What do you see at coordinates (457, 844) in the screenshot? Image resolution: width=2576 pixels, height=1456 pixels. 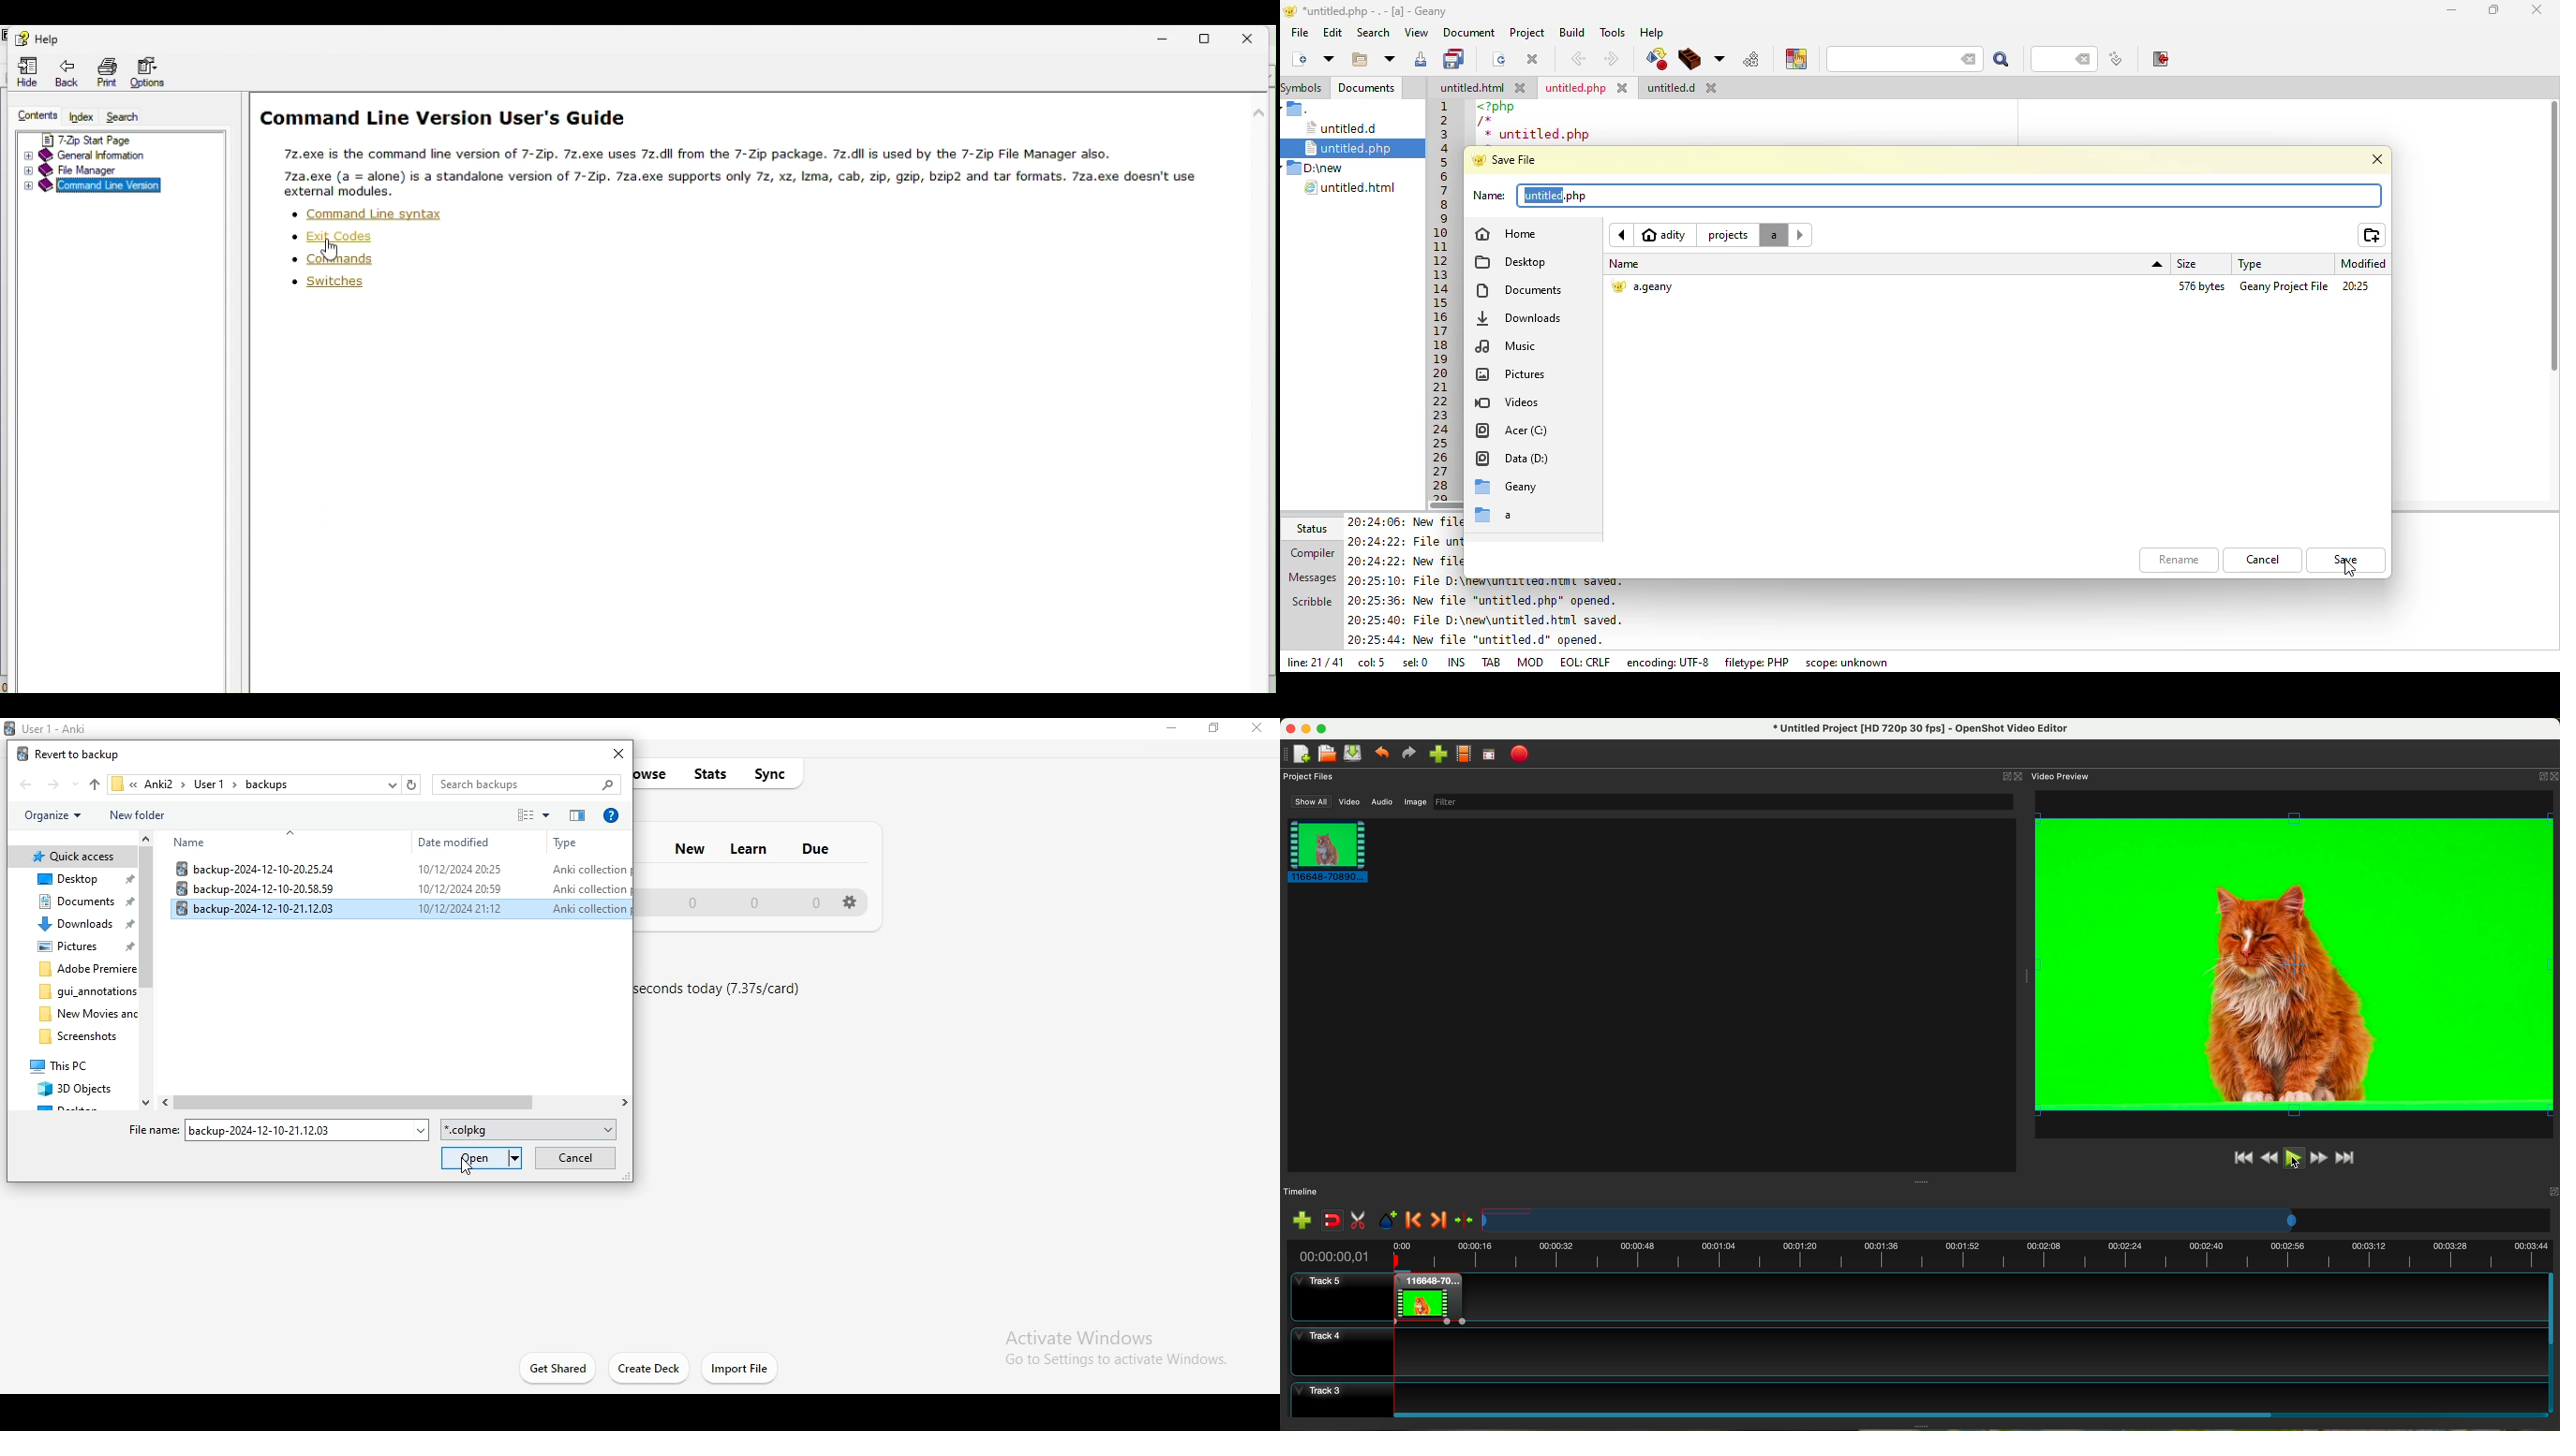 I see `date modified` at bounding box center [457, 844].